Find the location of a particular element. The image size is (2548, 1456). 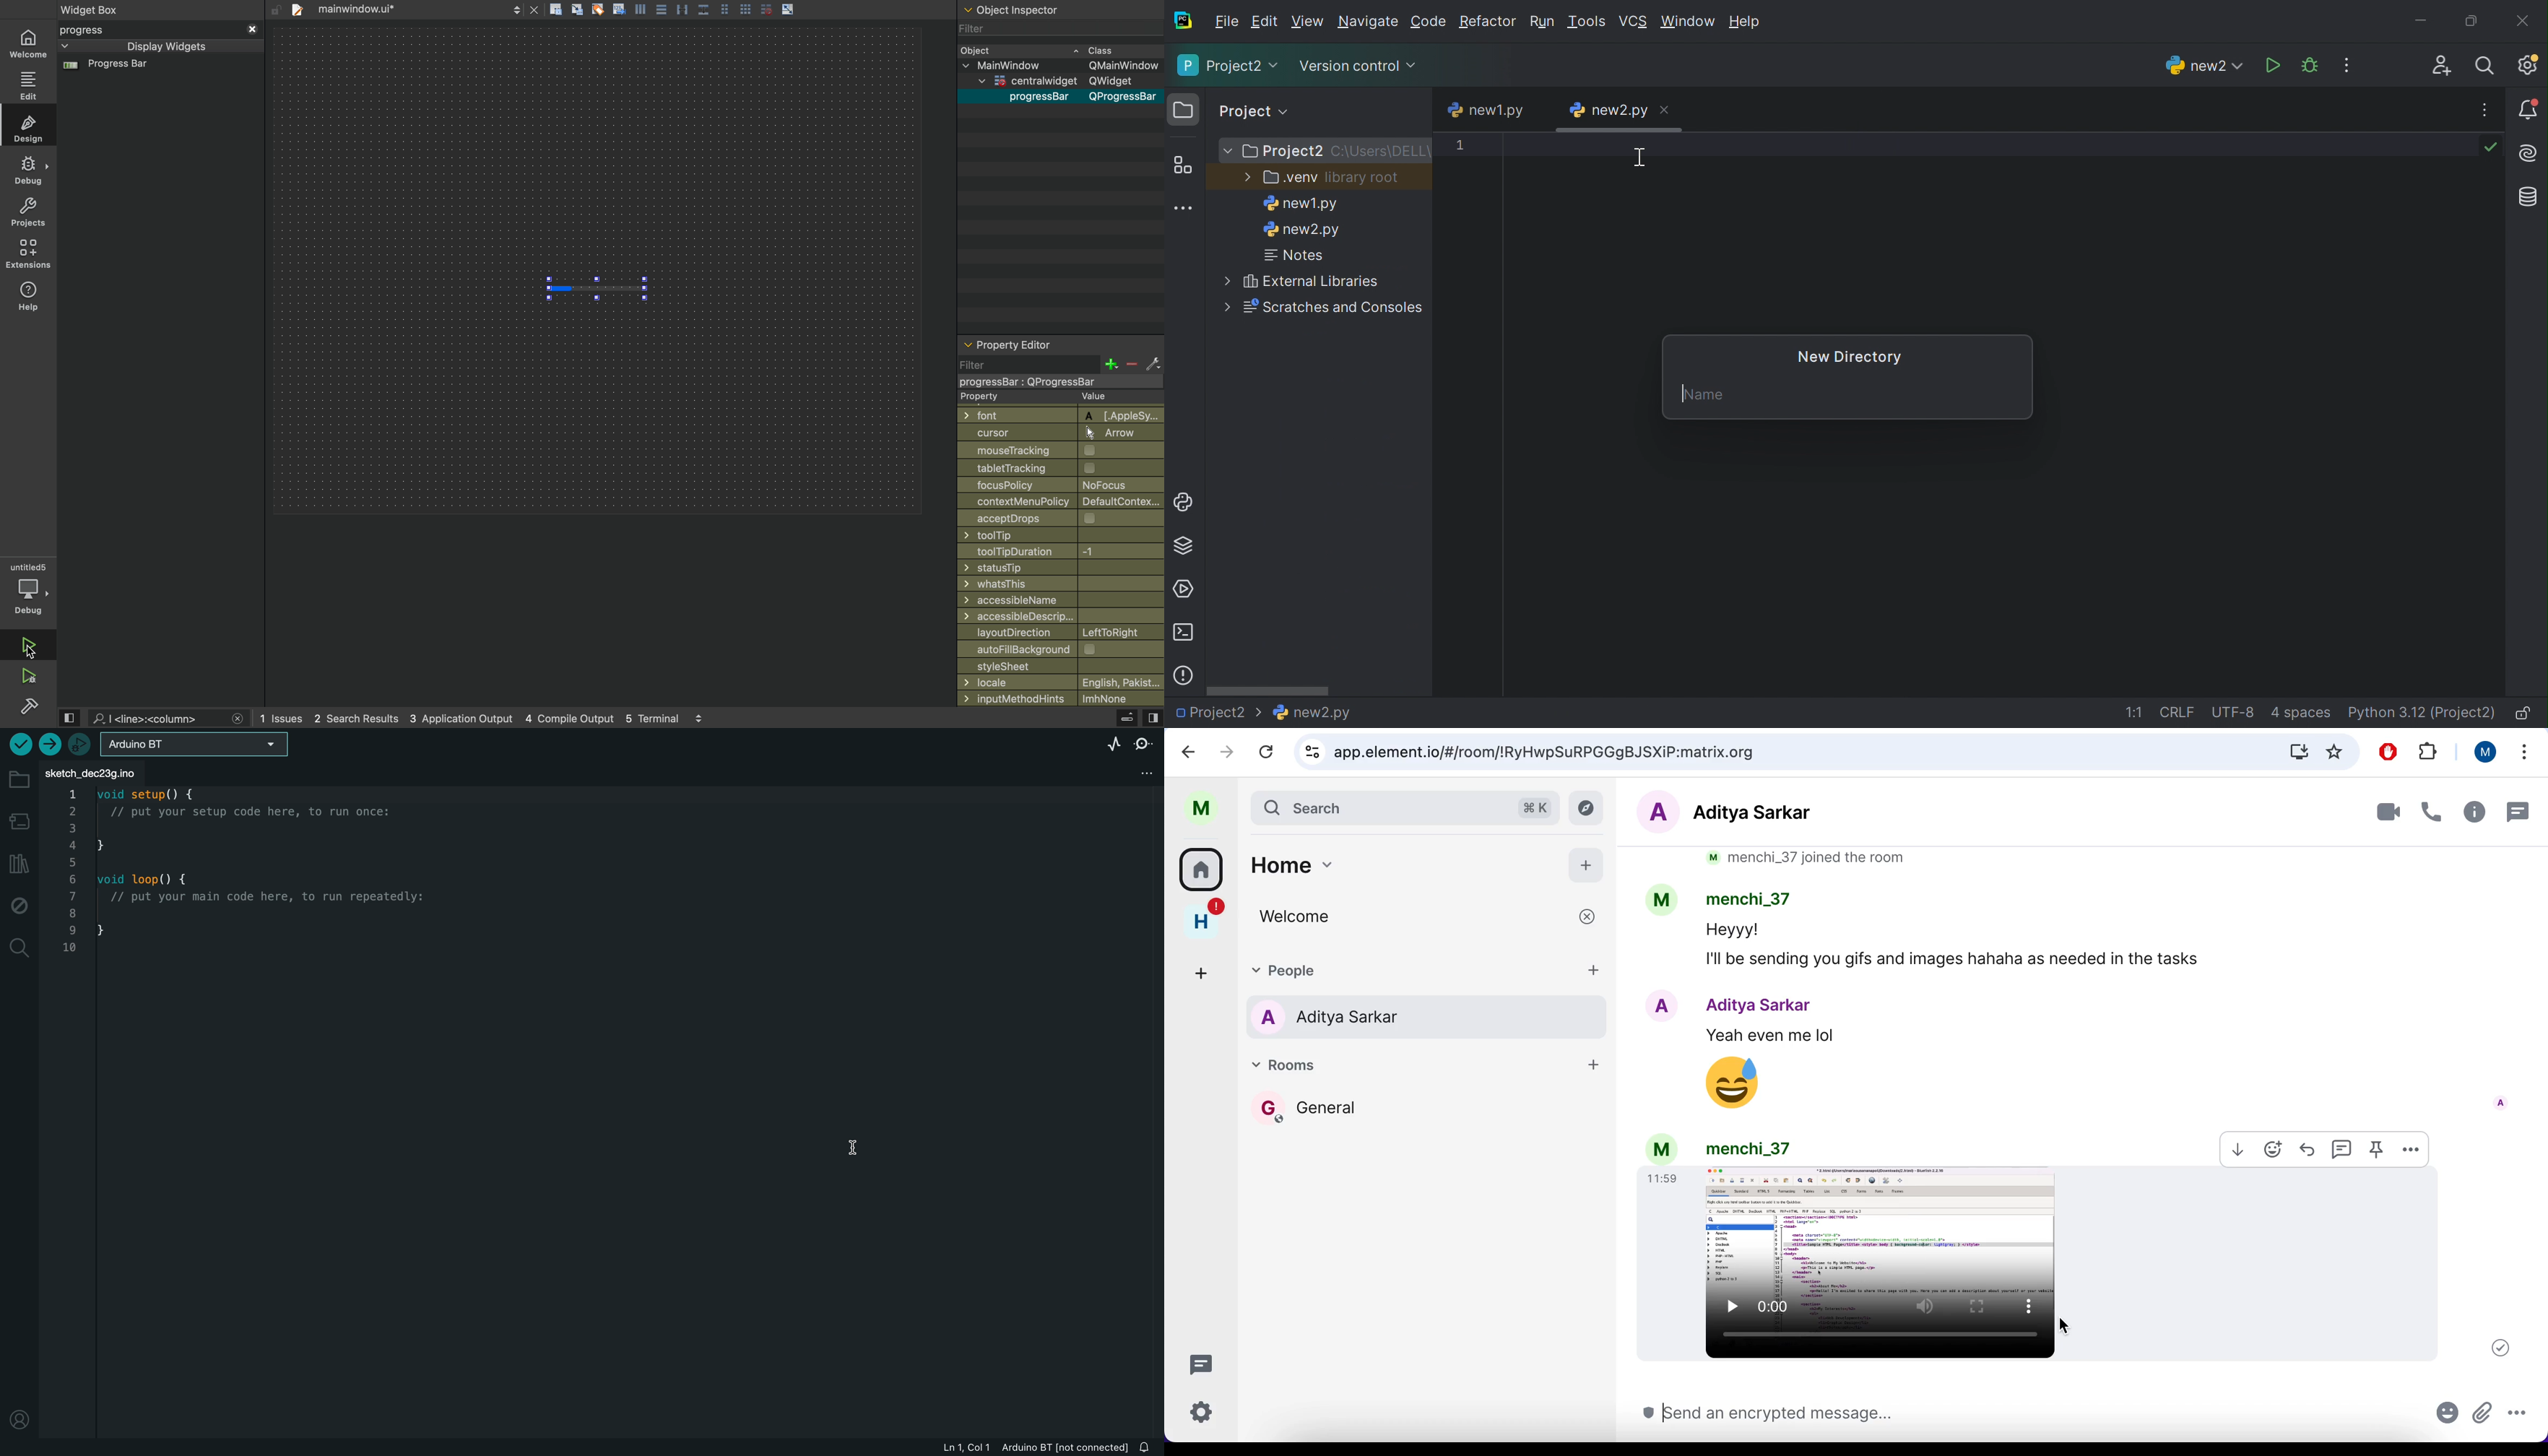

call is located at coordinates (2430, 812).